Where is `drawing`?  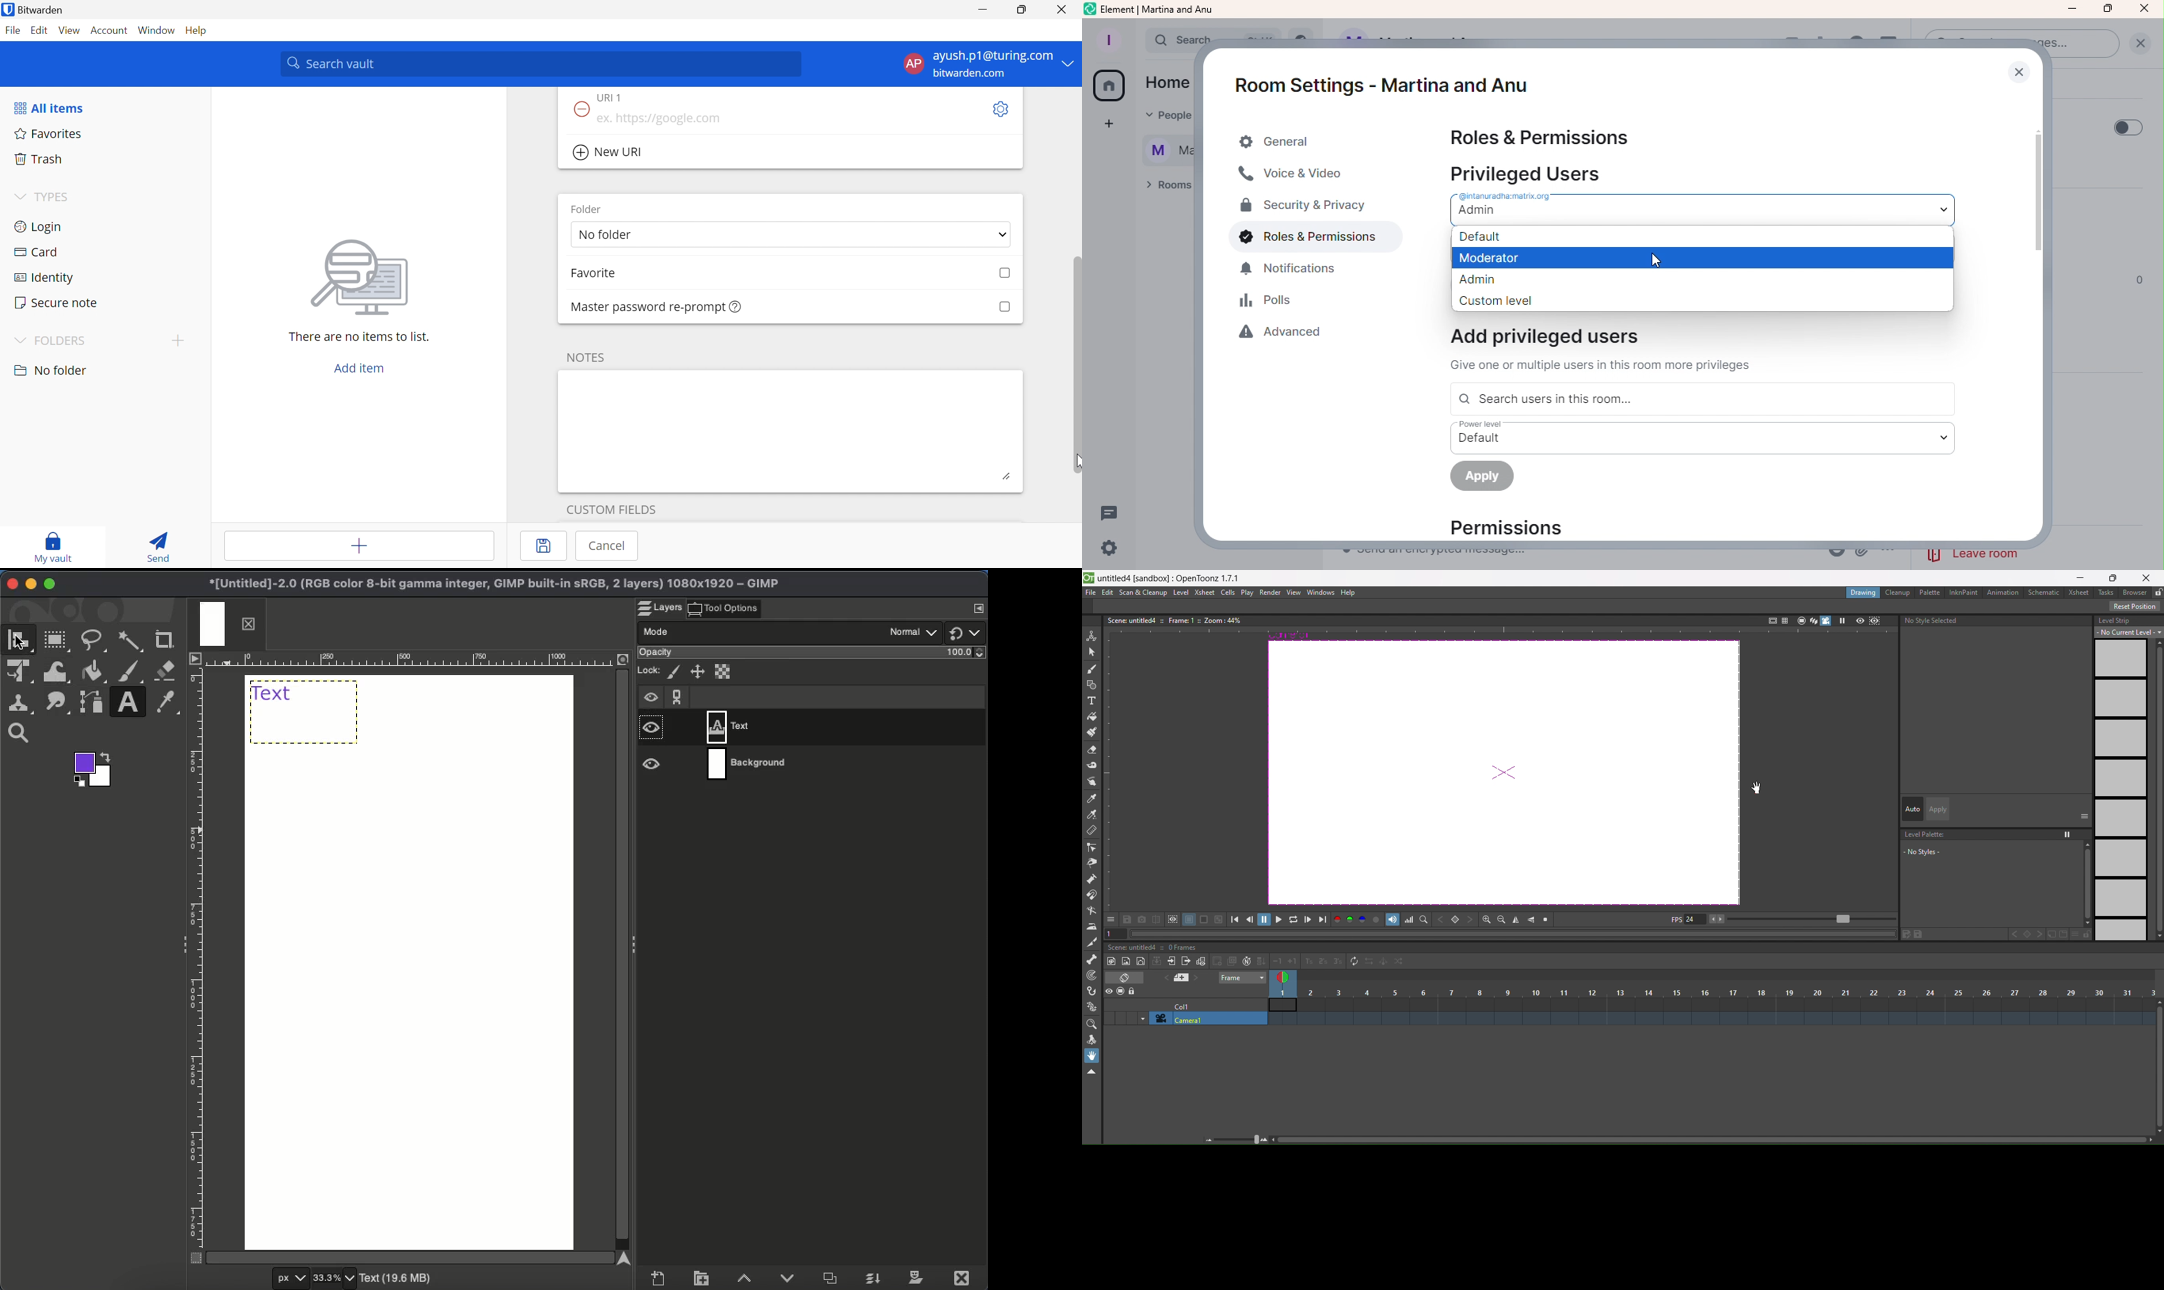 drawing is located at coordinates (1863, 593).